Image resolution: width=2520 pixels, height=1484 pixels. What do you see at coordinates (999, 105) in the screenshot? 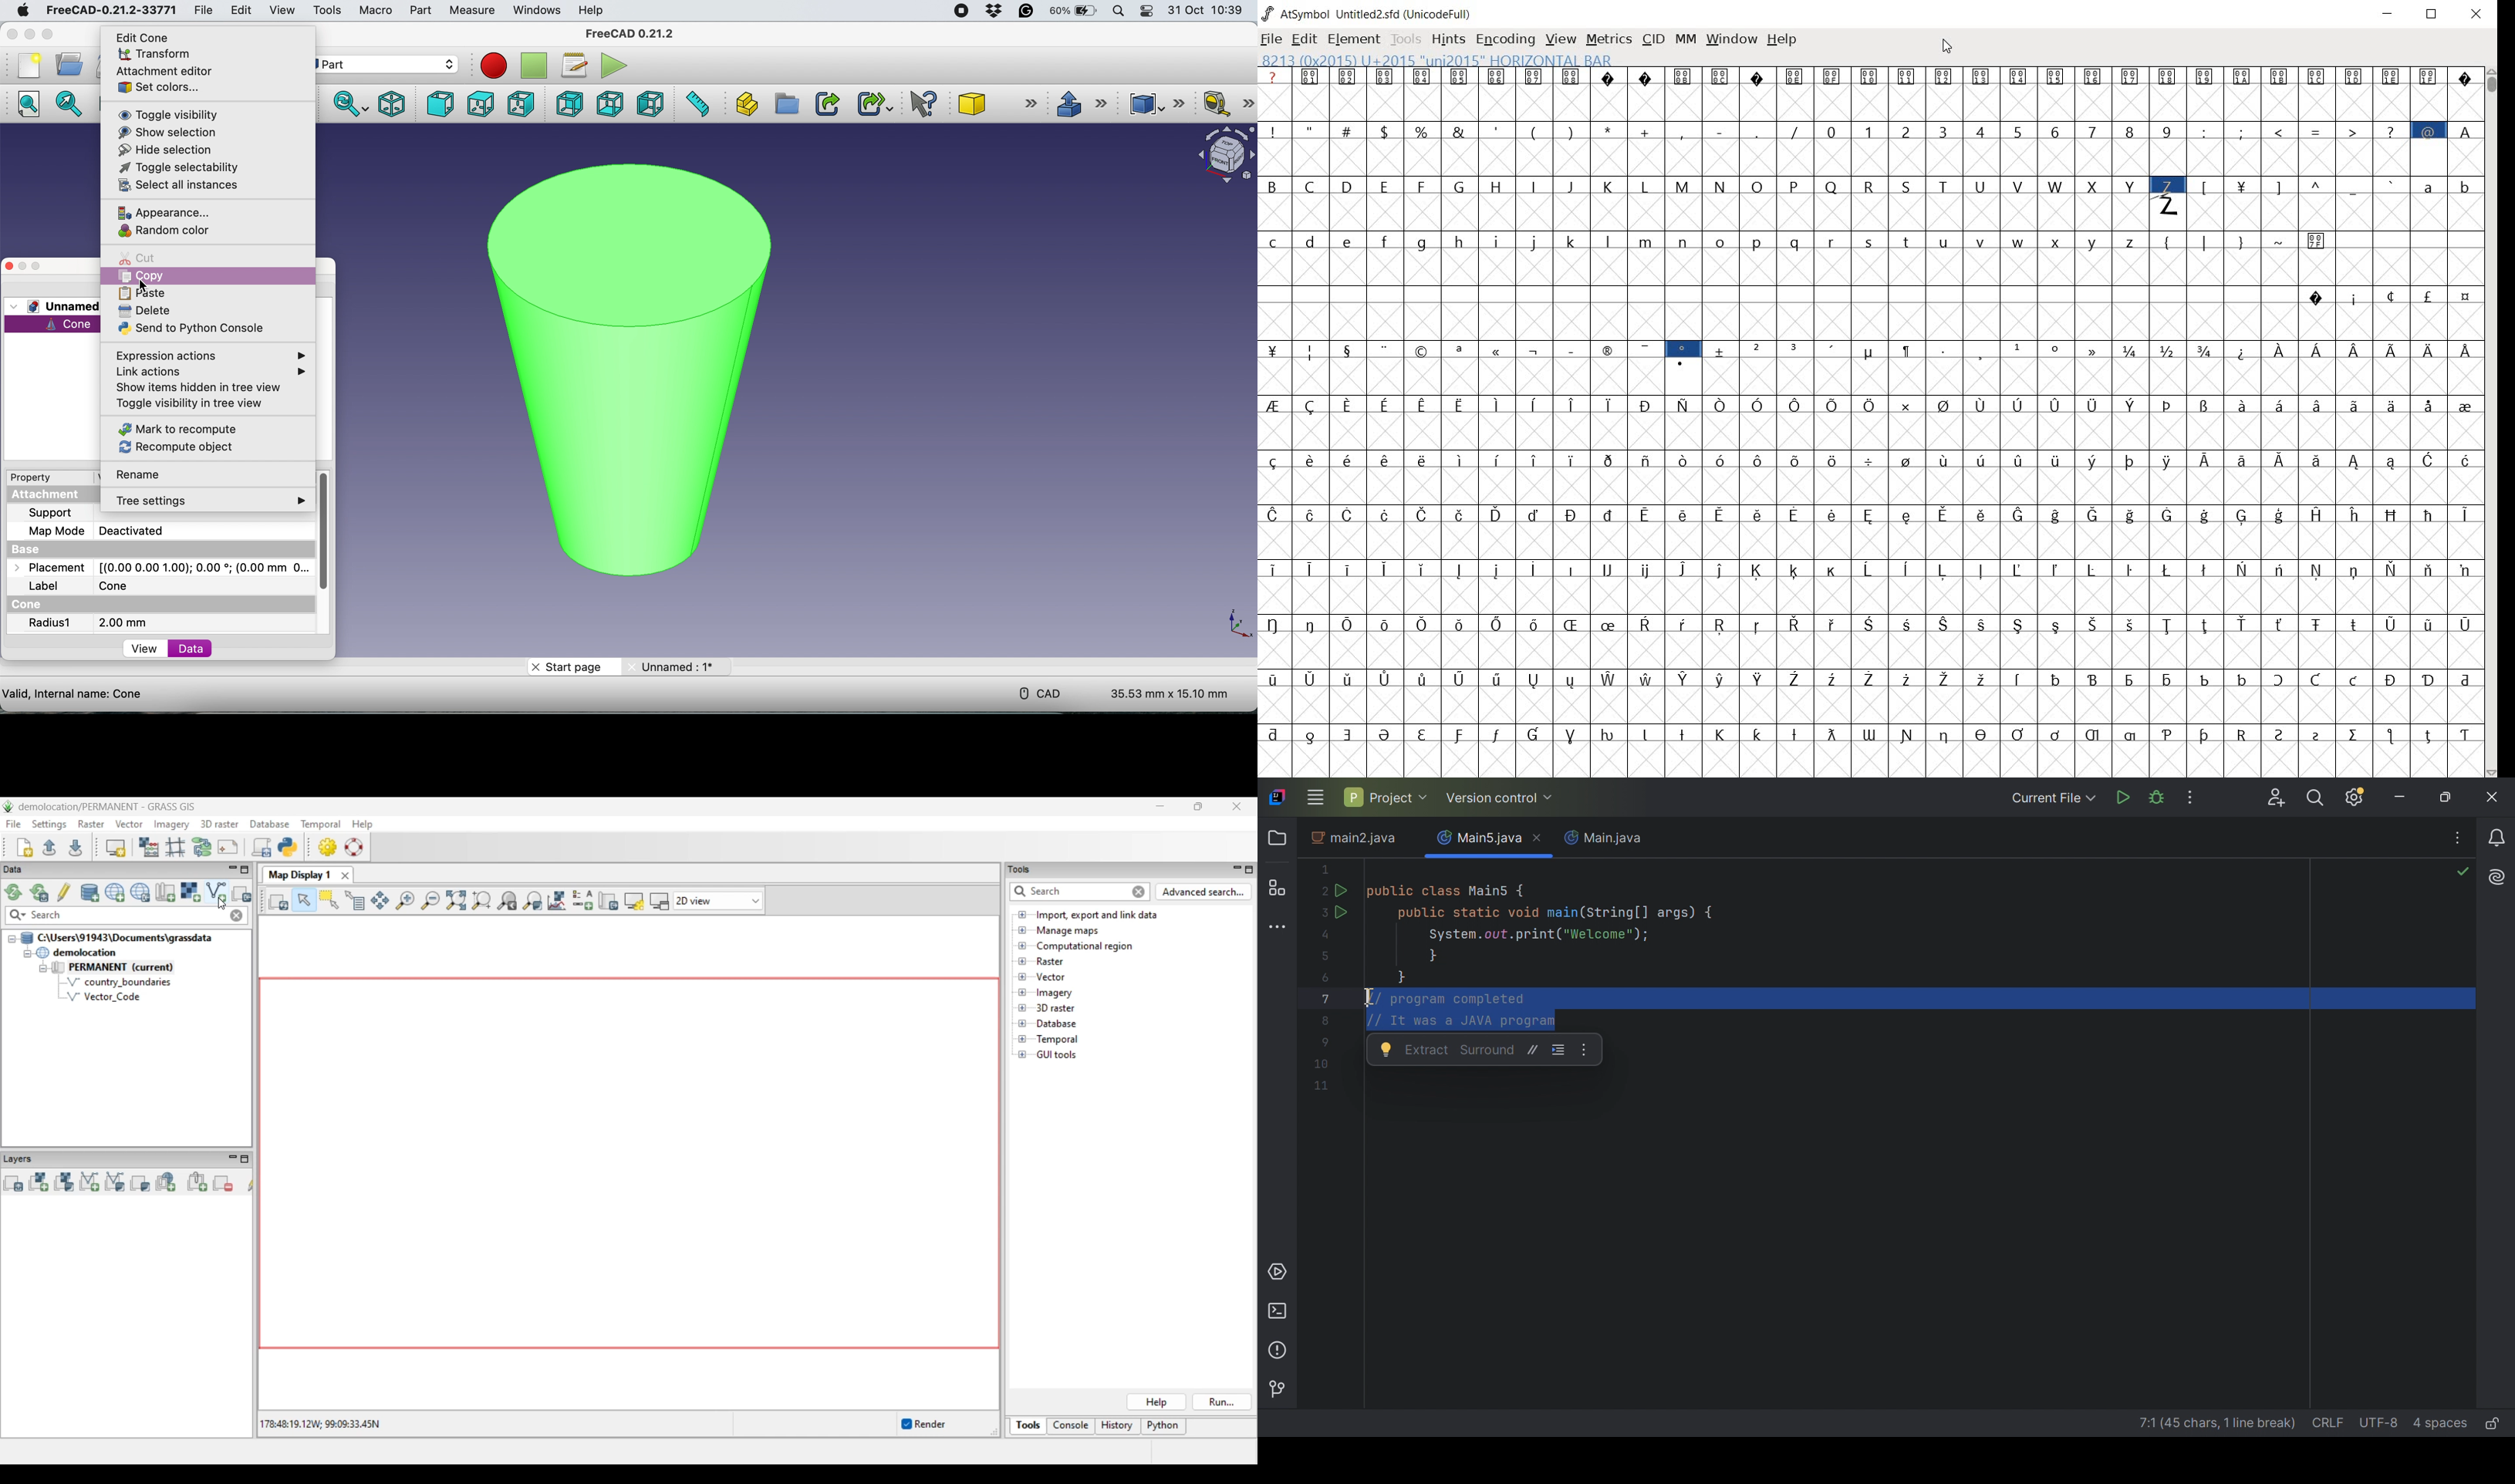
I see `cone` at bounding box center [999, 105].